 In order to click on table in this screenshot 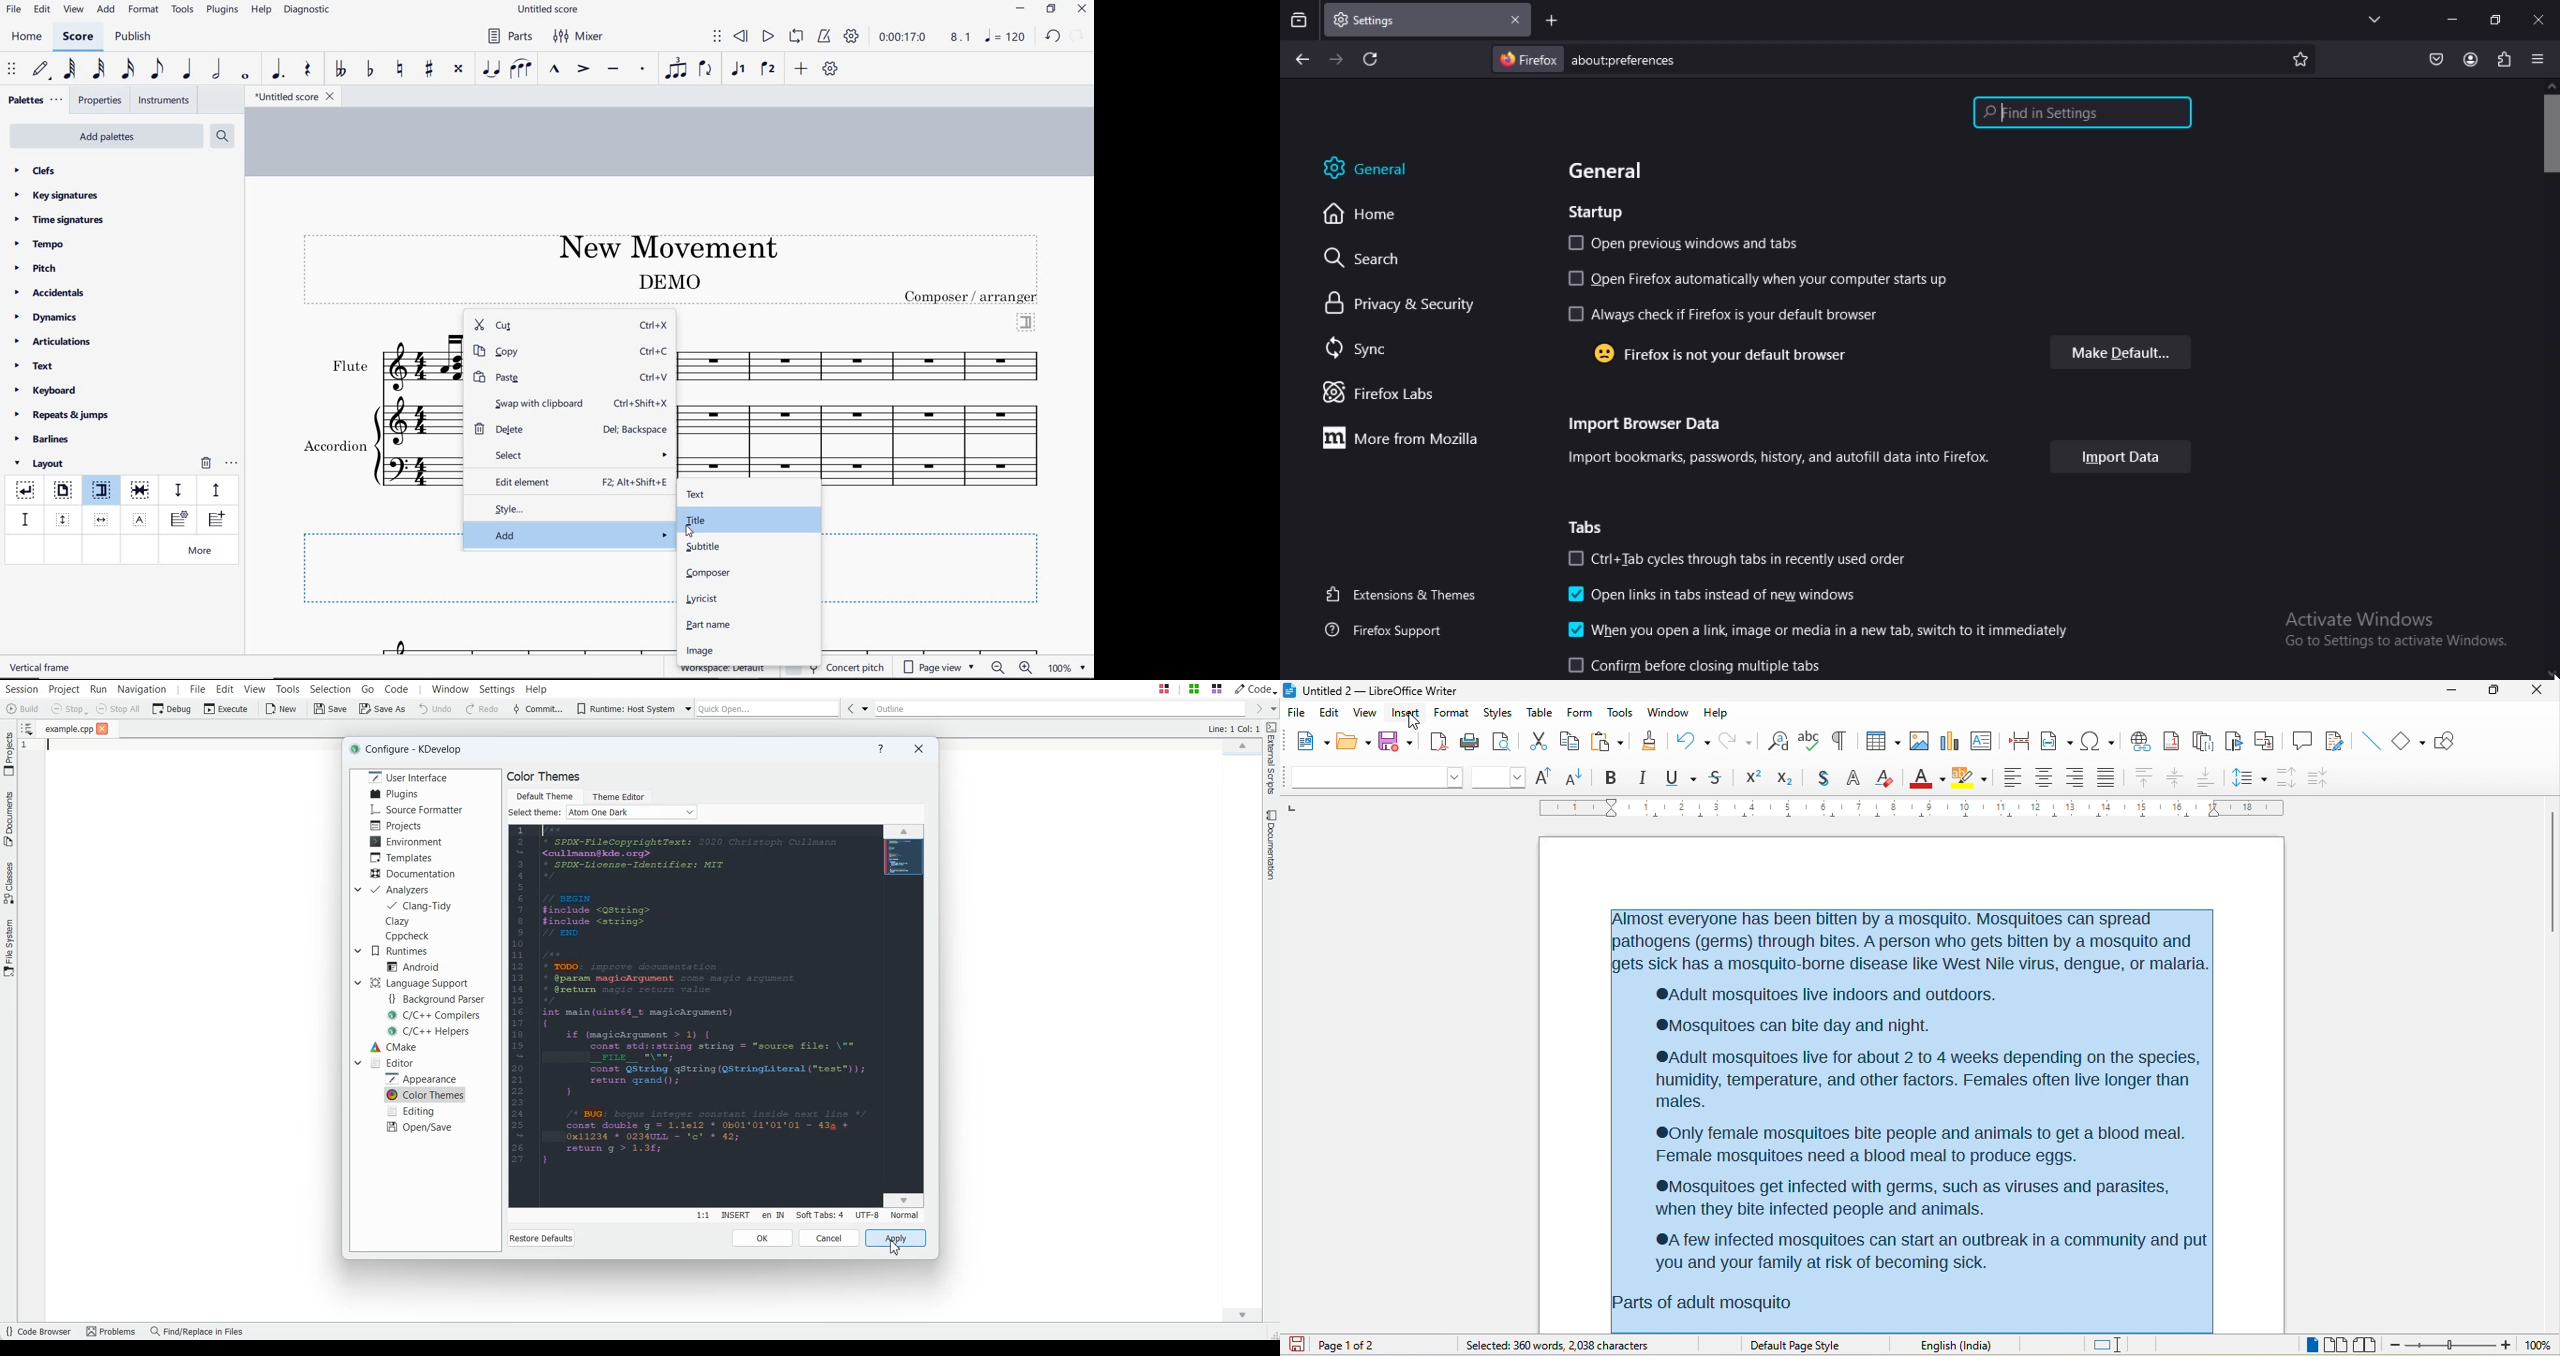, I will do `click(1539, 712)`.